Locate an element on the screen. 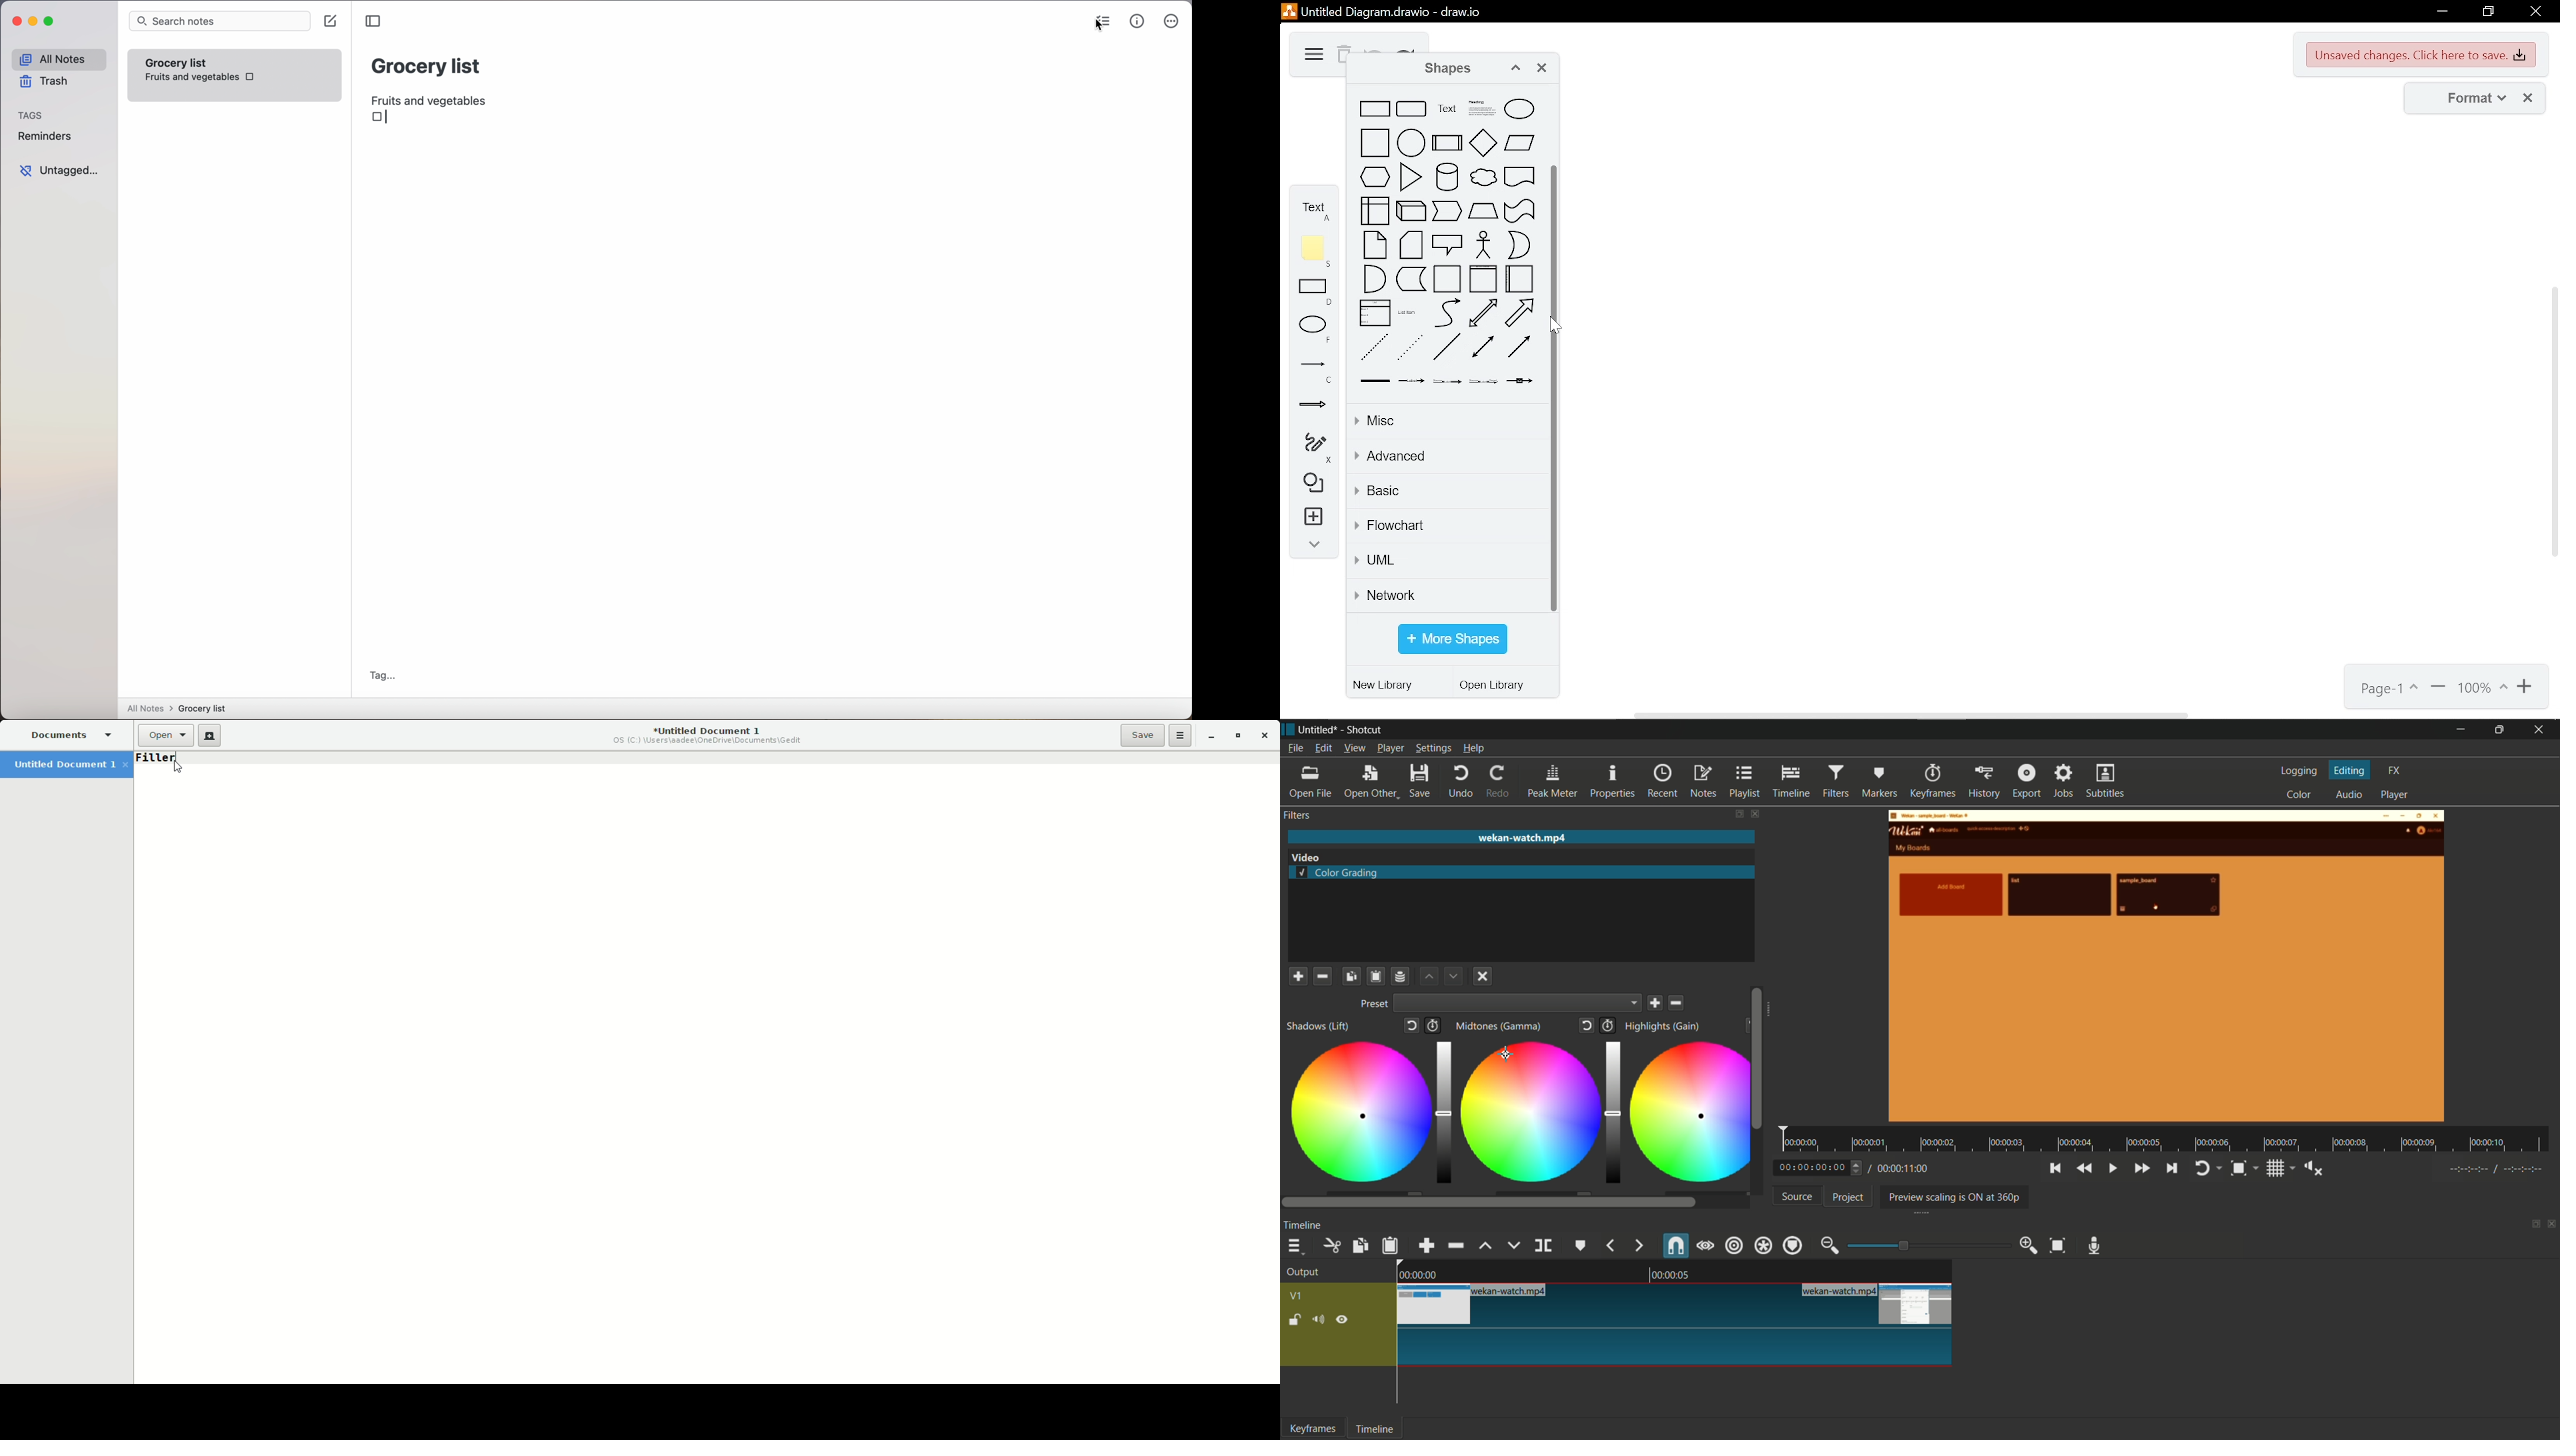 The width and height of the screenshot is (2576, 1456). toggle sidebar is located at coordinates (375, 21).